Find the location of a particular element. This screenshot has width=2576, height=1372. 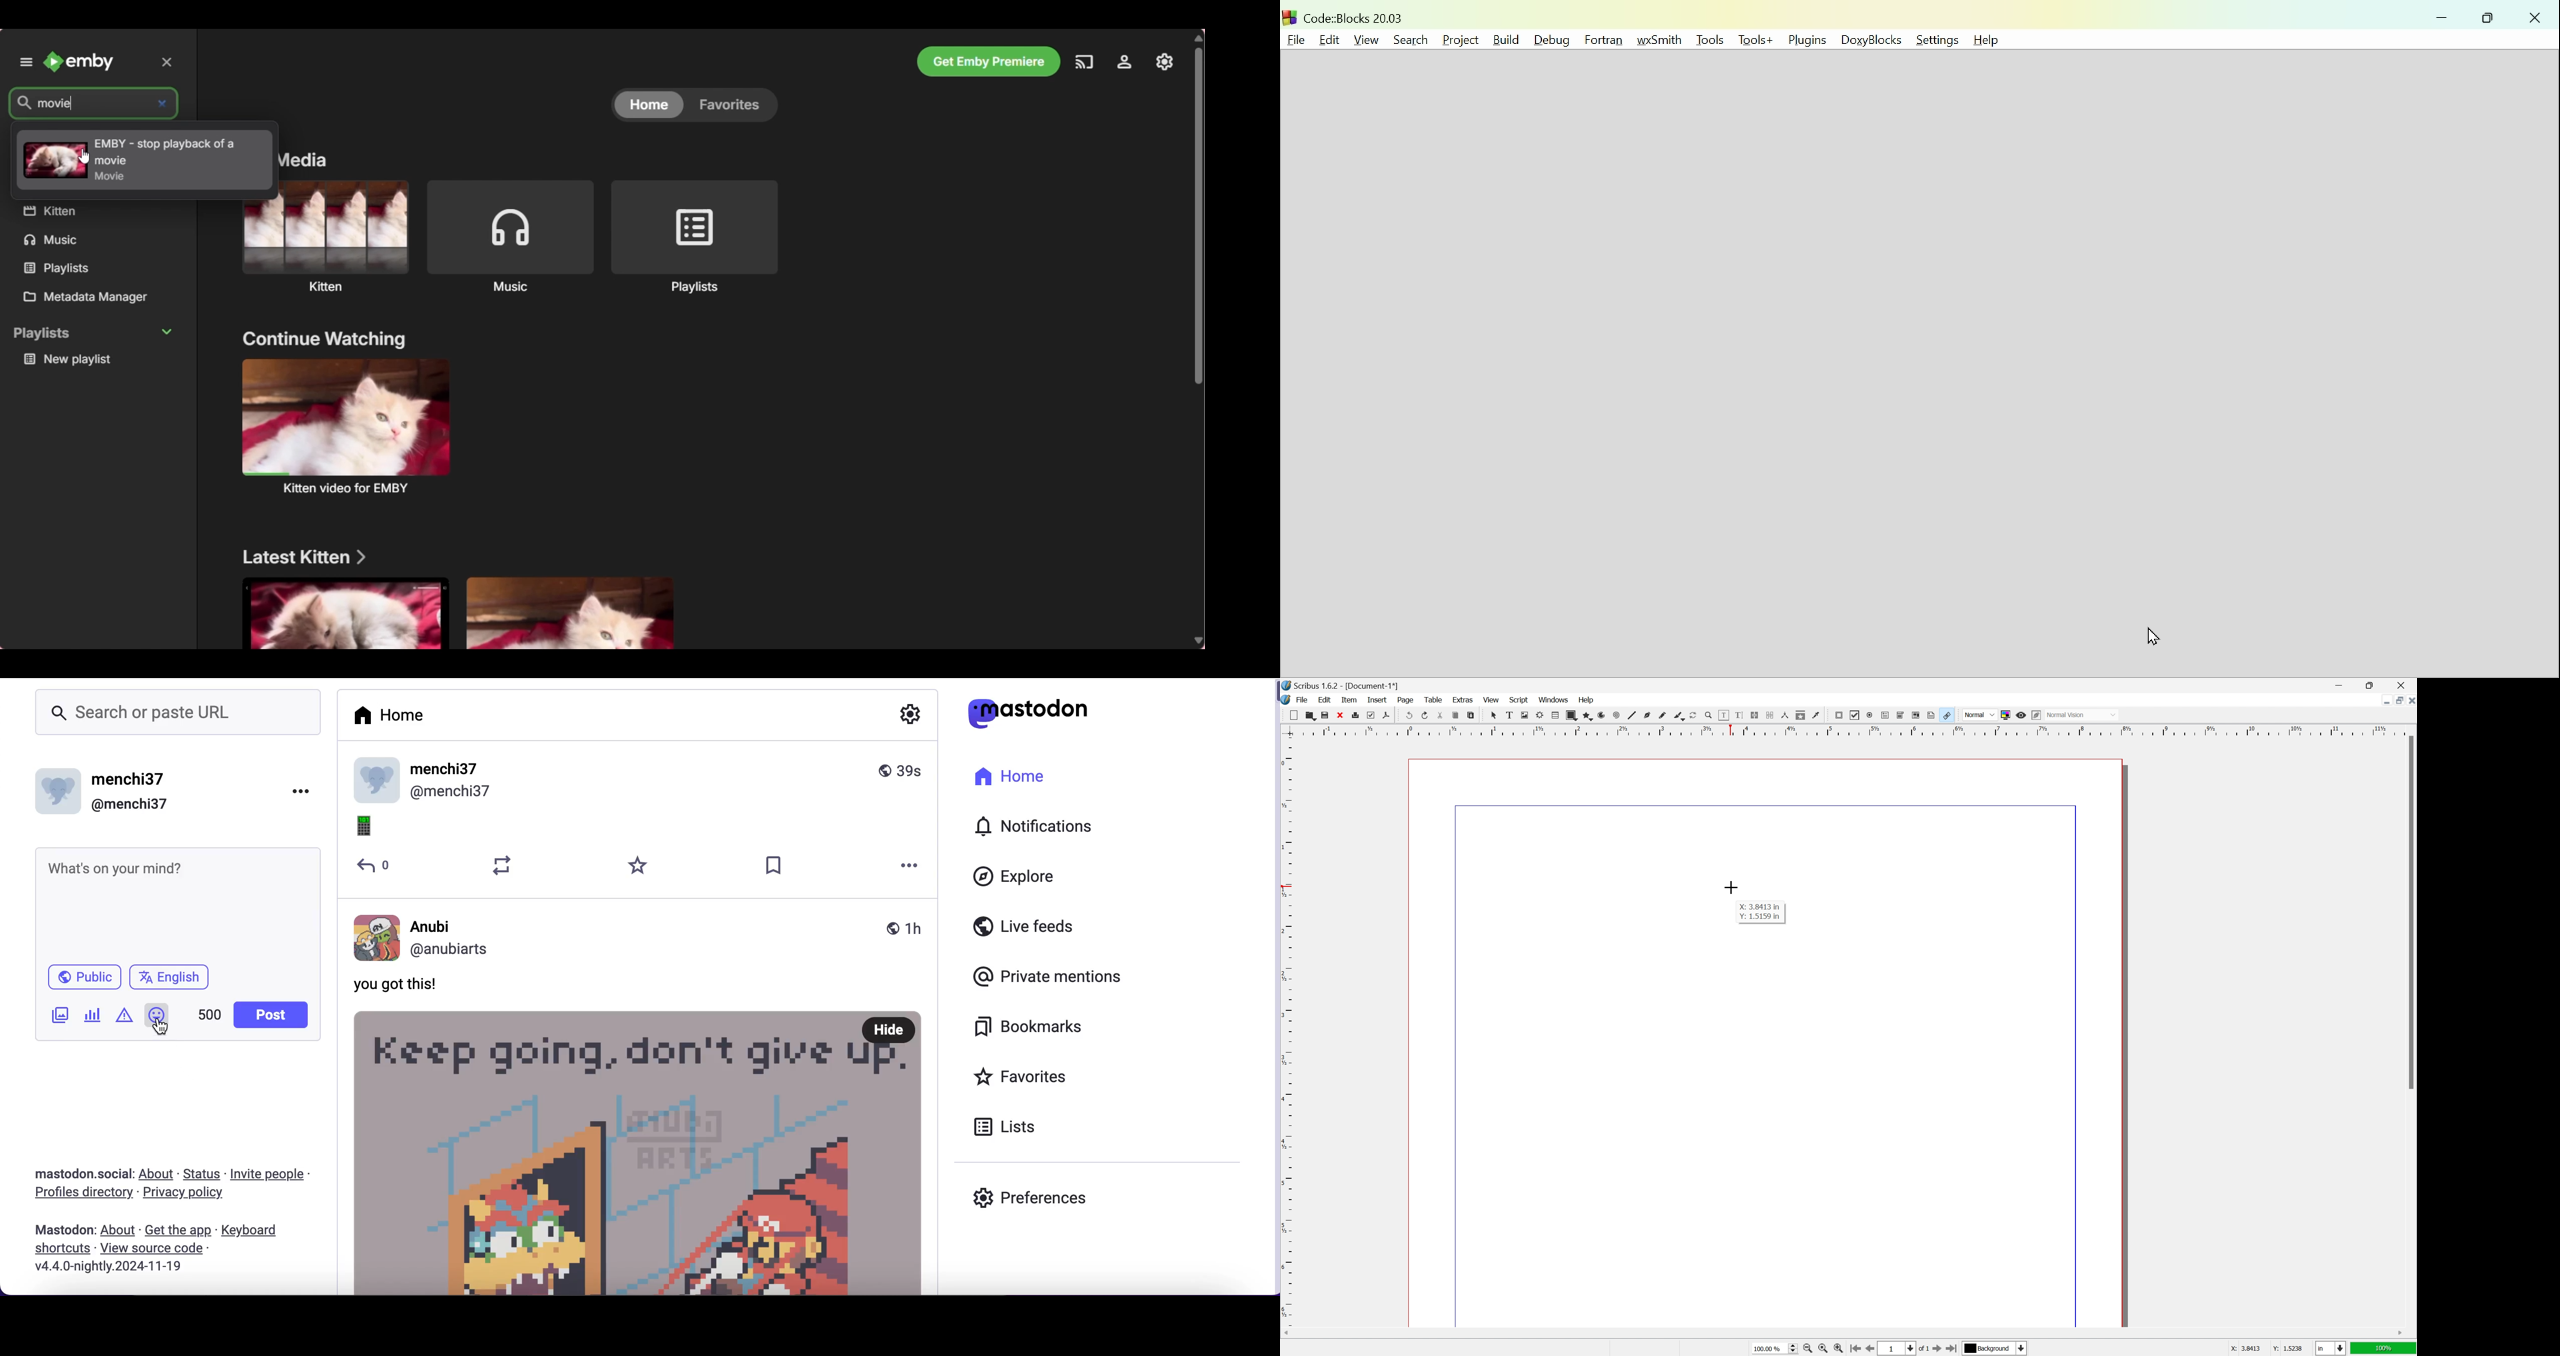

Get Emby Premiere is located at coordinates (989, 62).